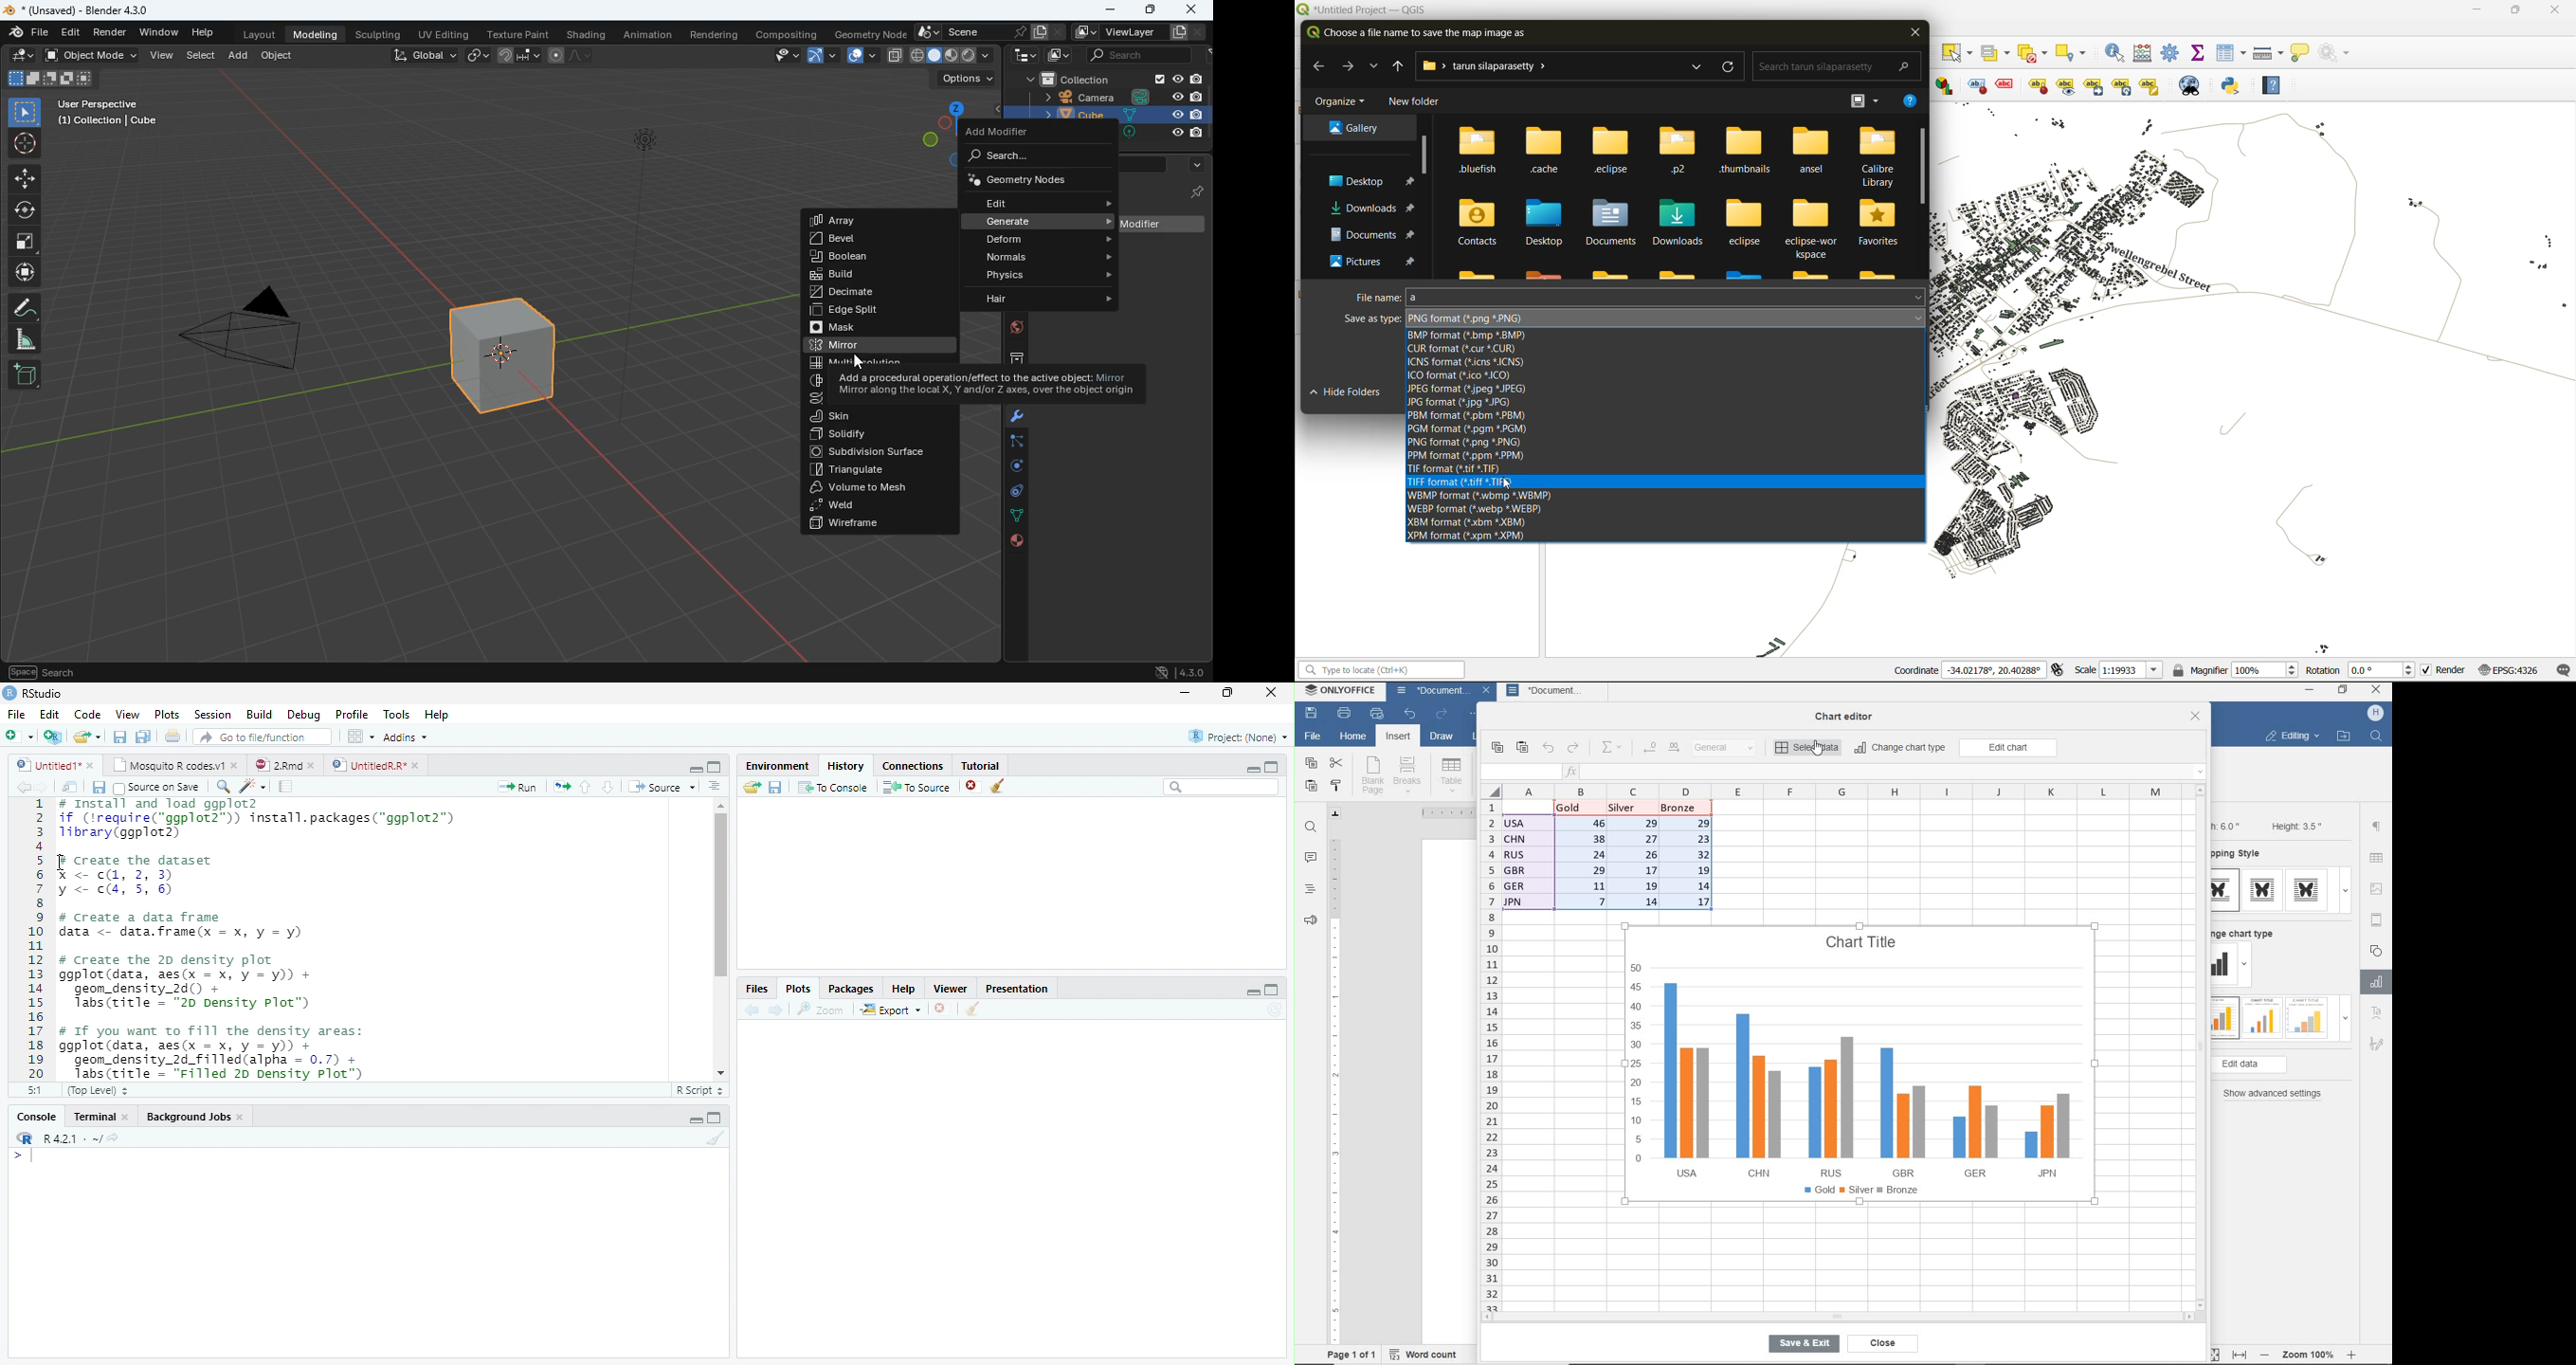 This screenshot has height=1372, width=2576. What do you see at coordinates (2007, 85) in the screenshot?
I see `pin/unpin lable and diagram` at bounding box center [2007, 85].